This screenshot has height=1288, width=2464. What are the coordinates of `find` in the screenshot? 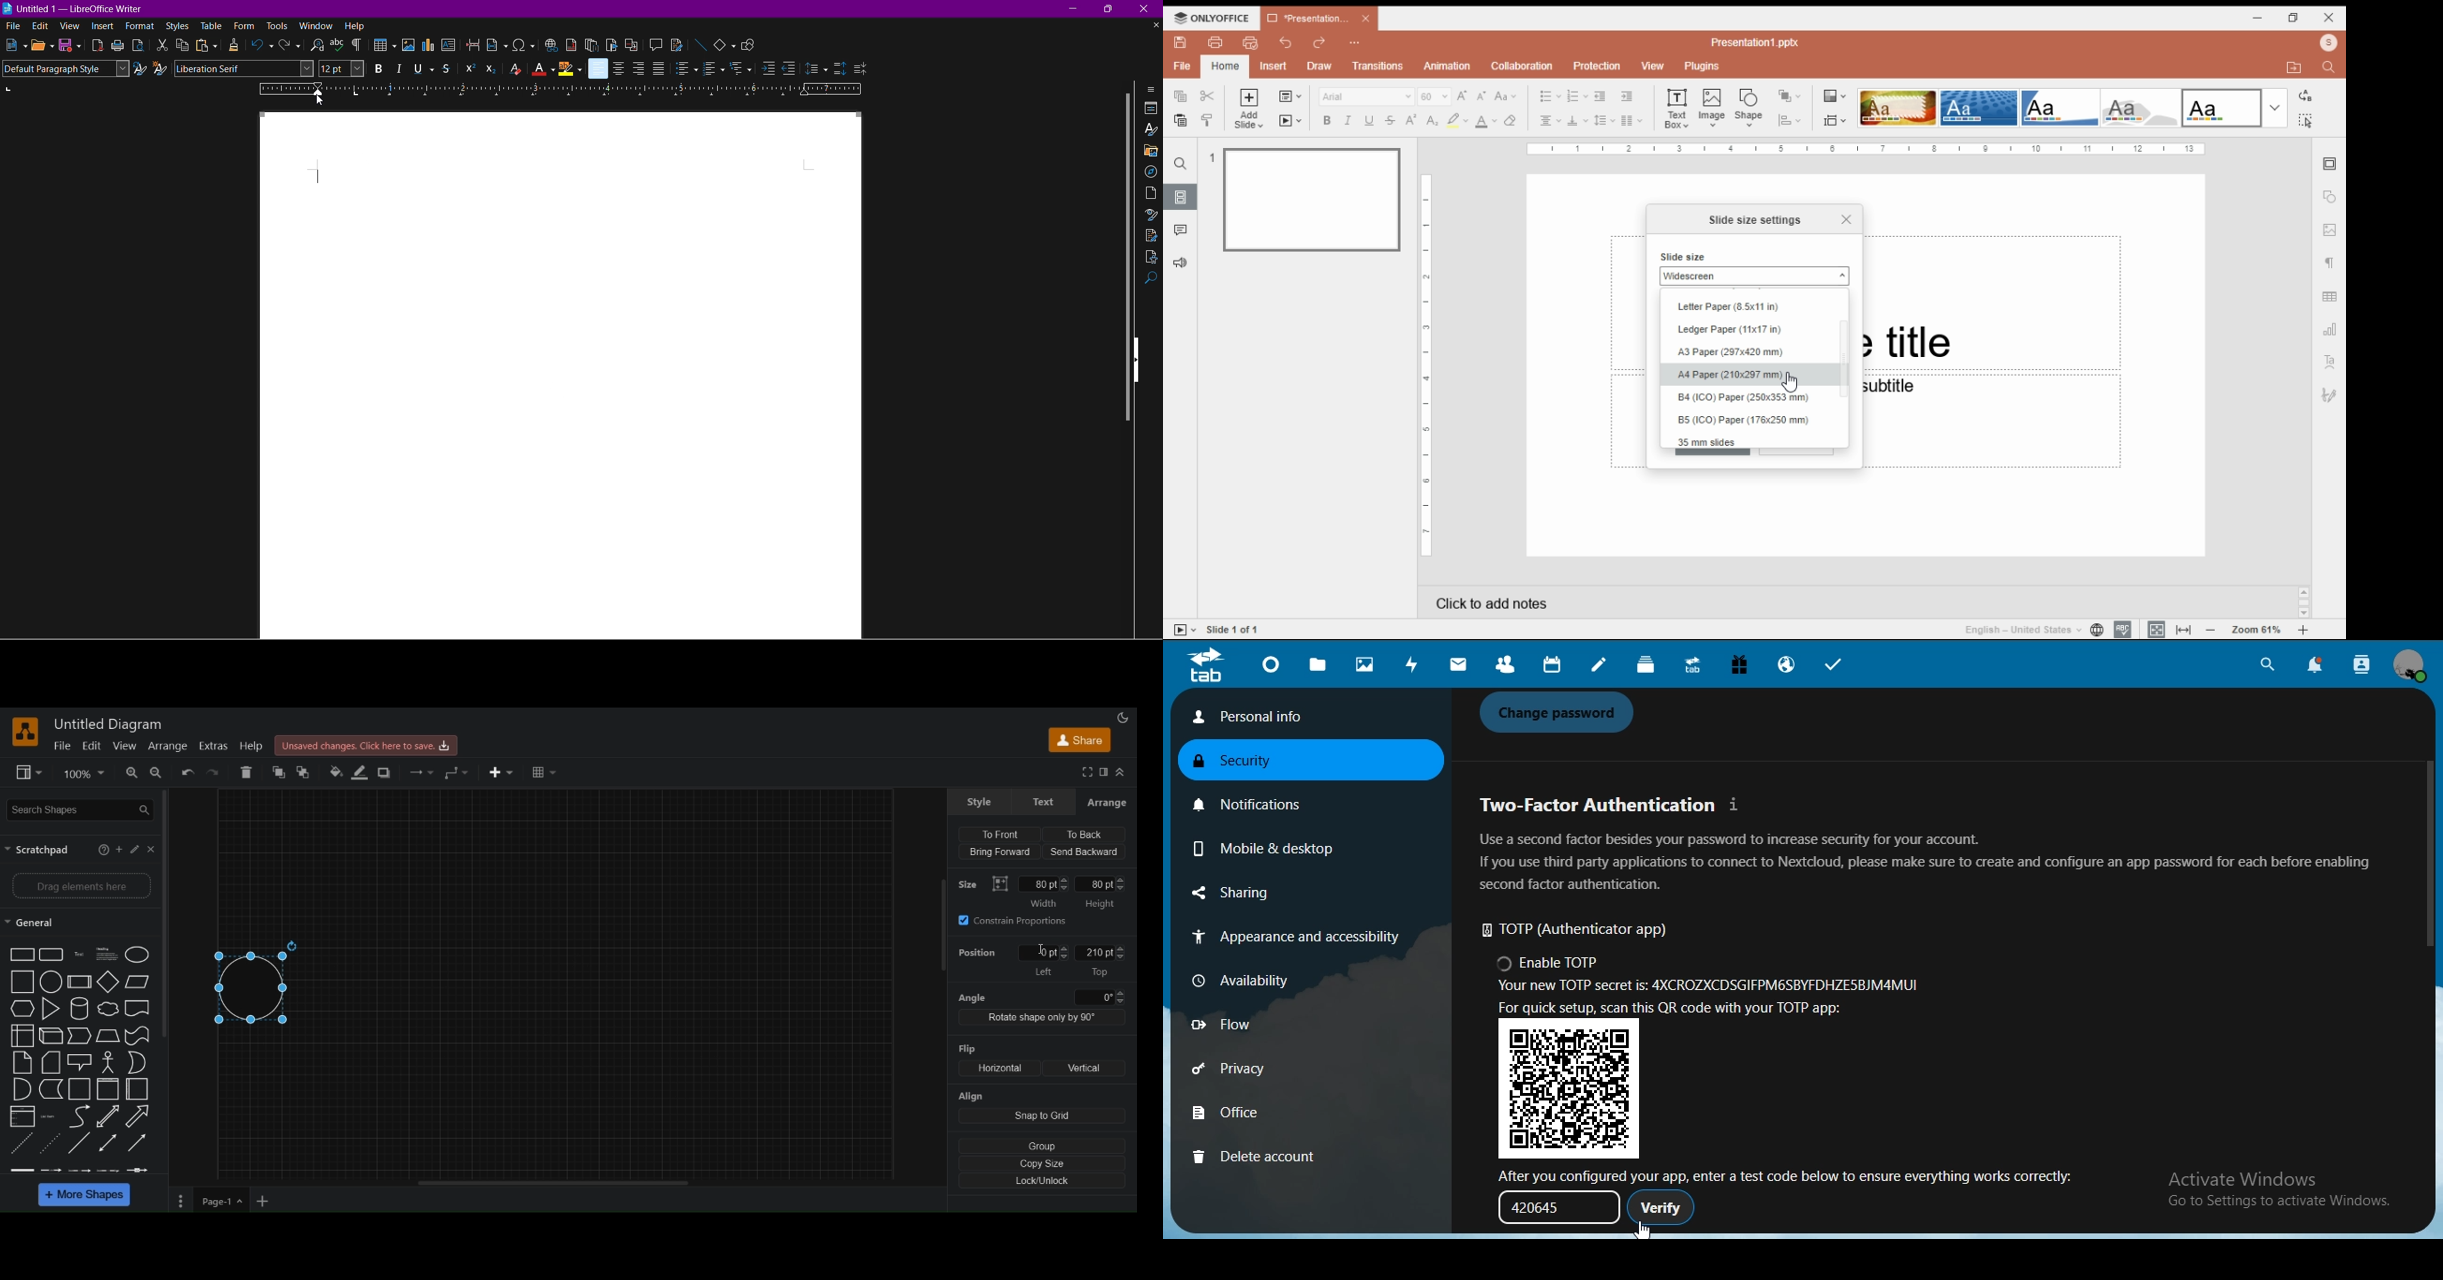 It's located at (2305, 120).